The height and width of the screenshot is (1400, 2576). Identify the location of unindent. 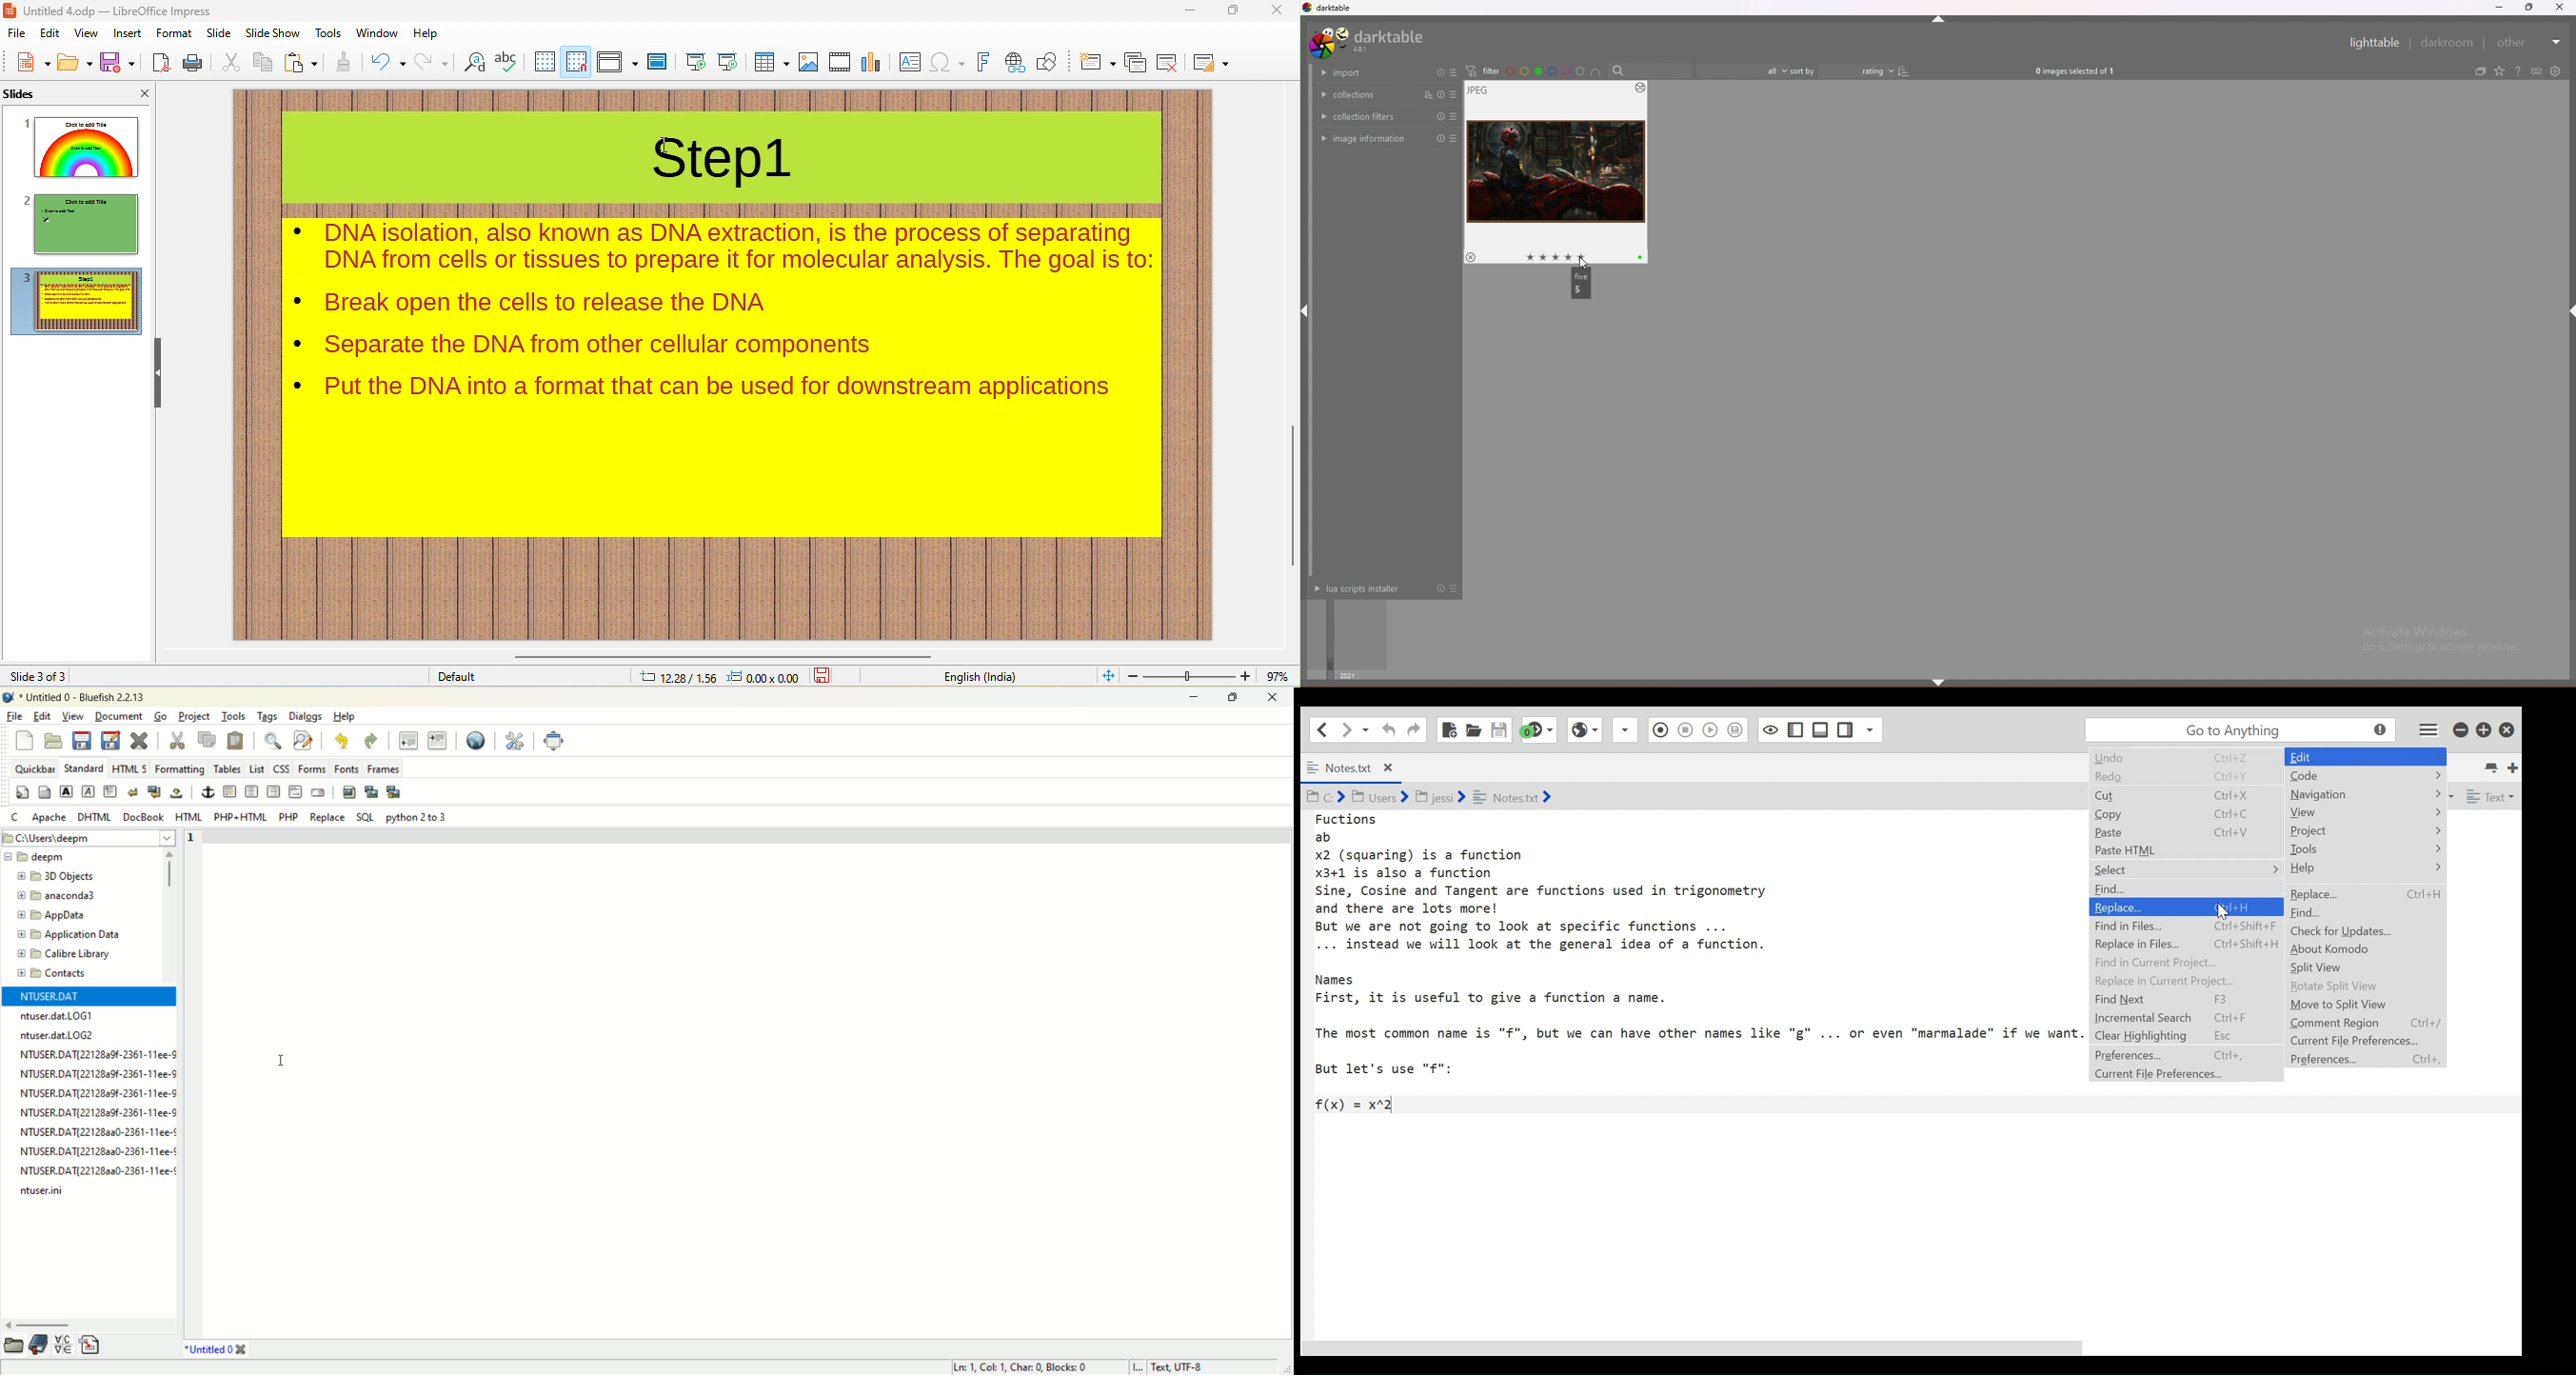
(409, 741).